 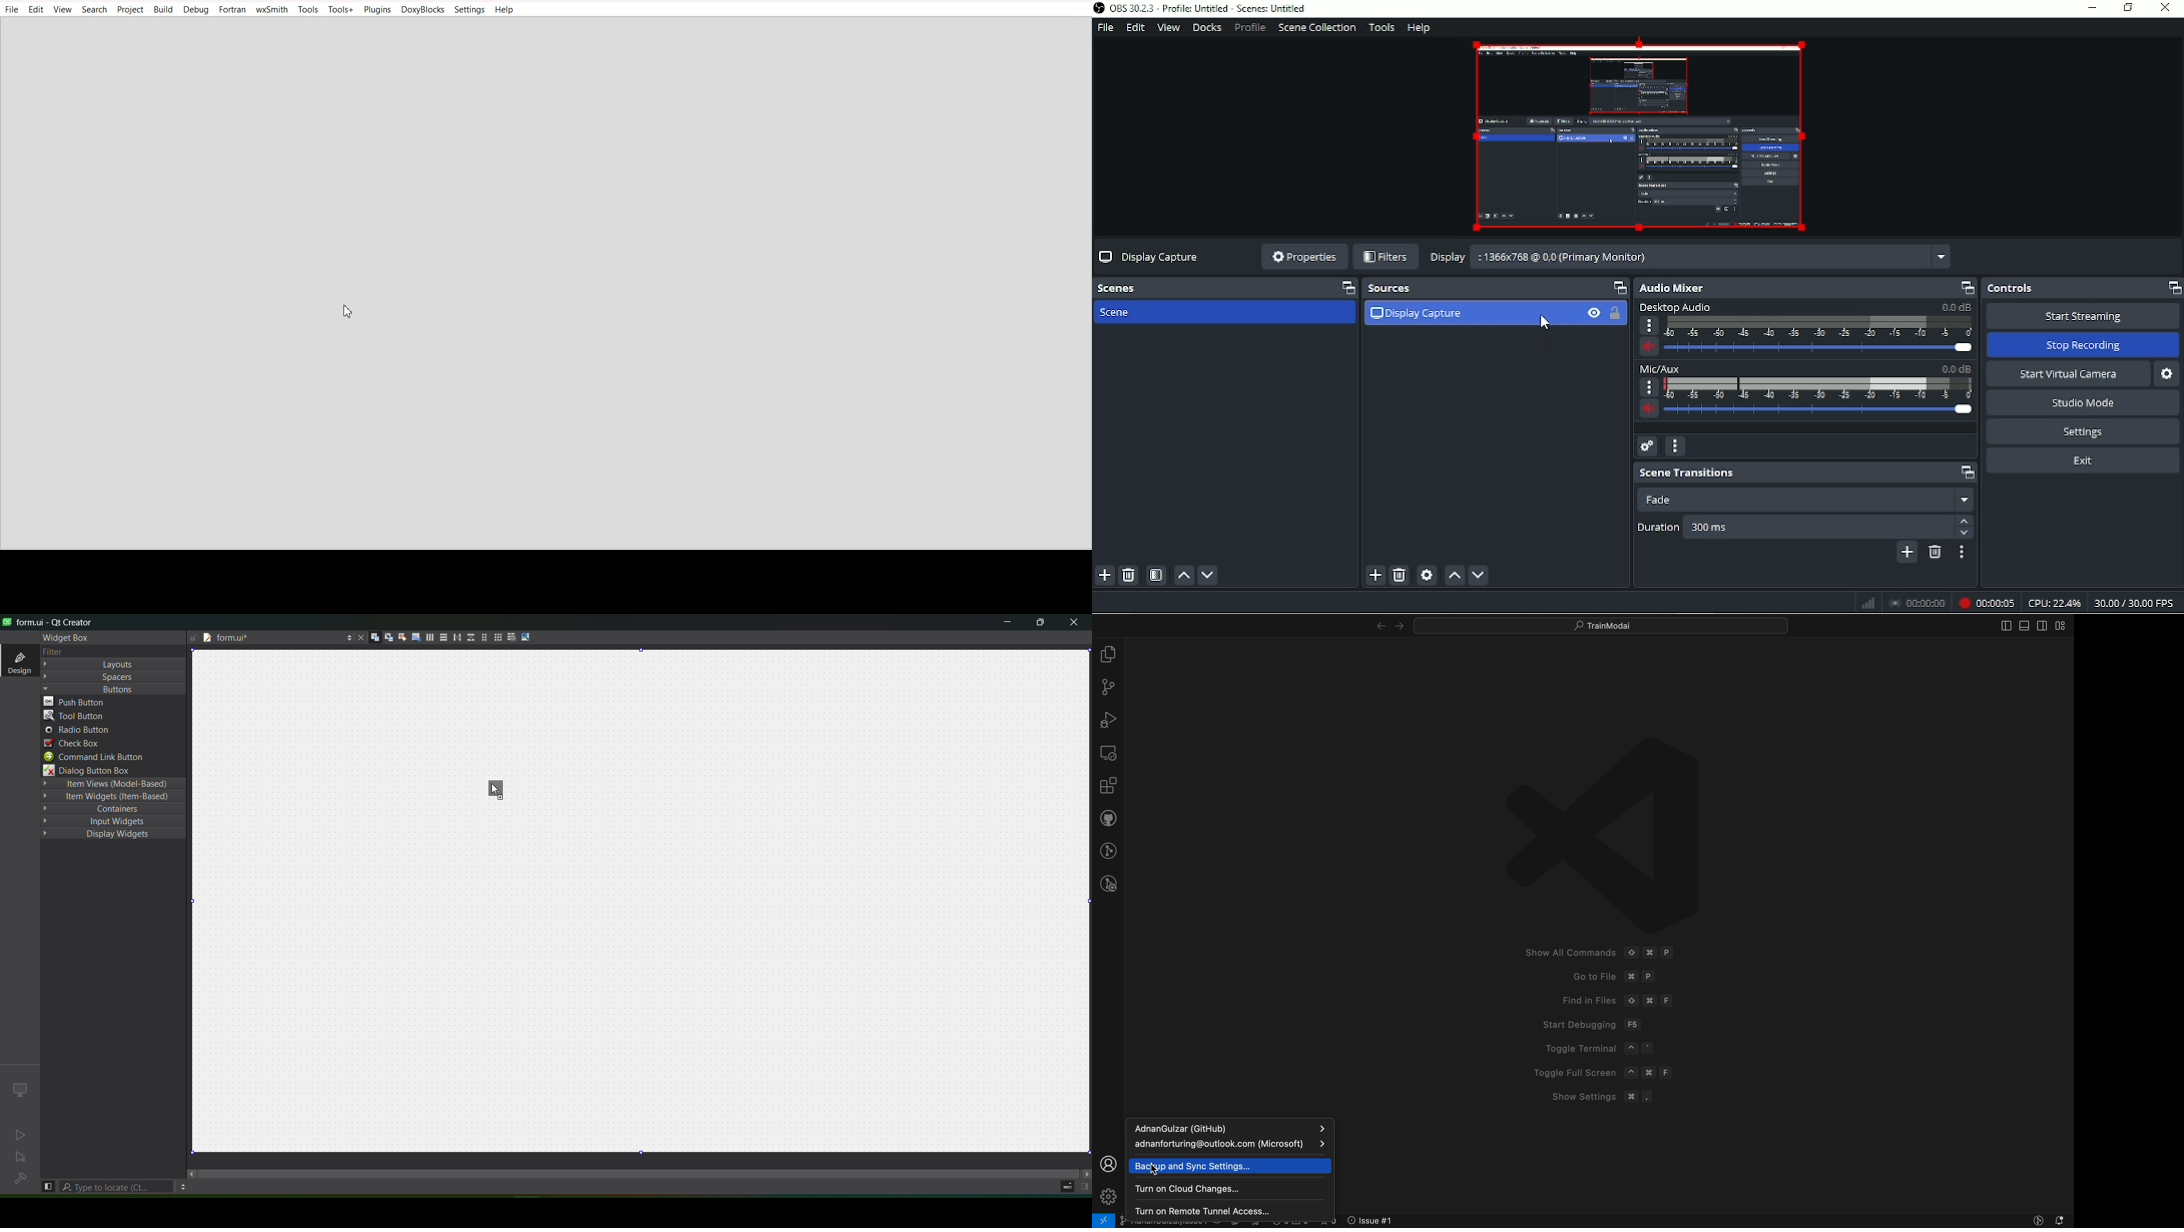 What do you see at coordinates (20, 1089) in the screenshot?
I see `icon` at bounding box center [20, 1089].